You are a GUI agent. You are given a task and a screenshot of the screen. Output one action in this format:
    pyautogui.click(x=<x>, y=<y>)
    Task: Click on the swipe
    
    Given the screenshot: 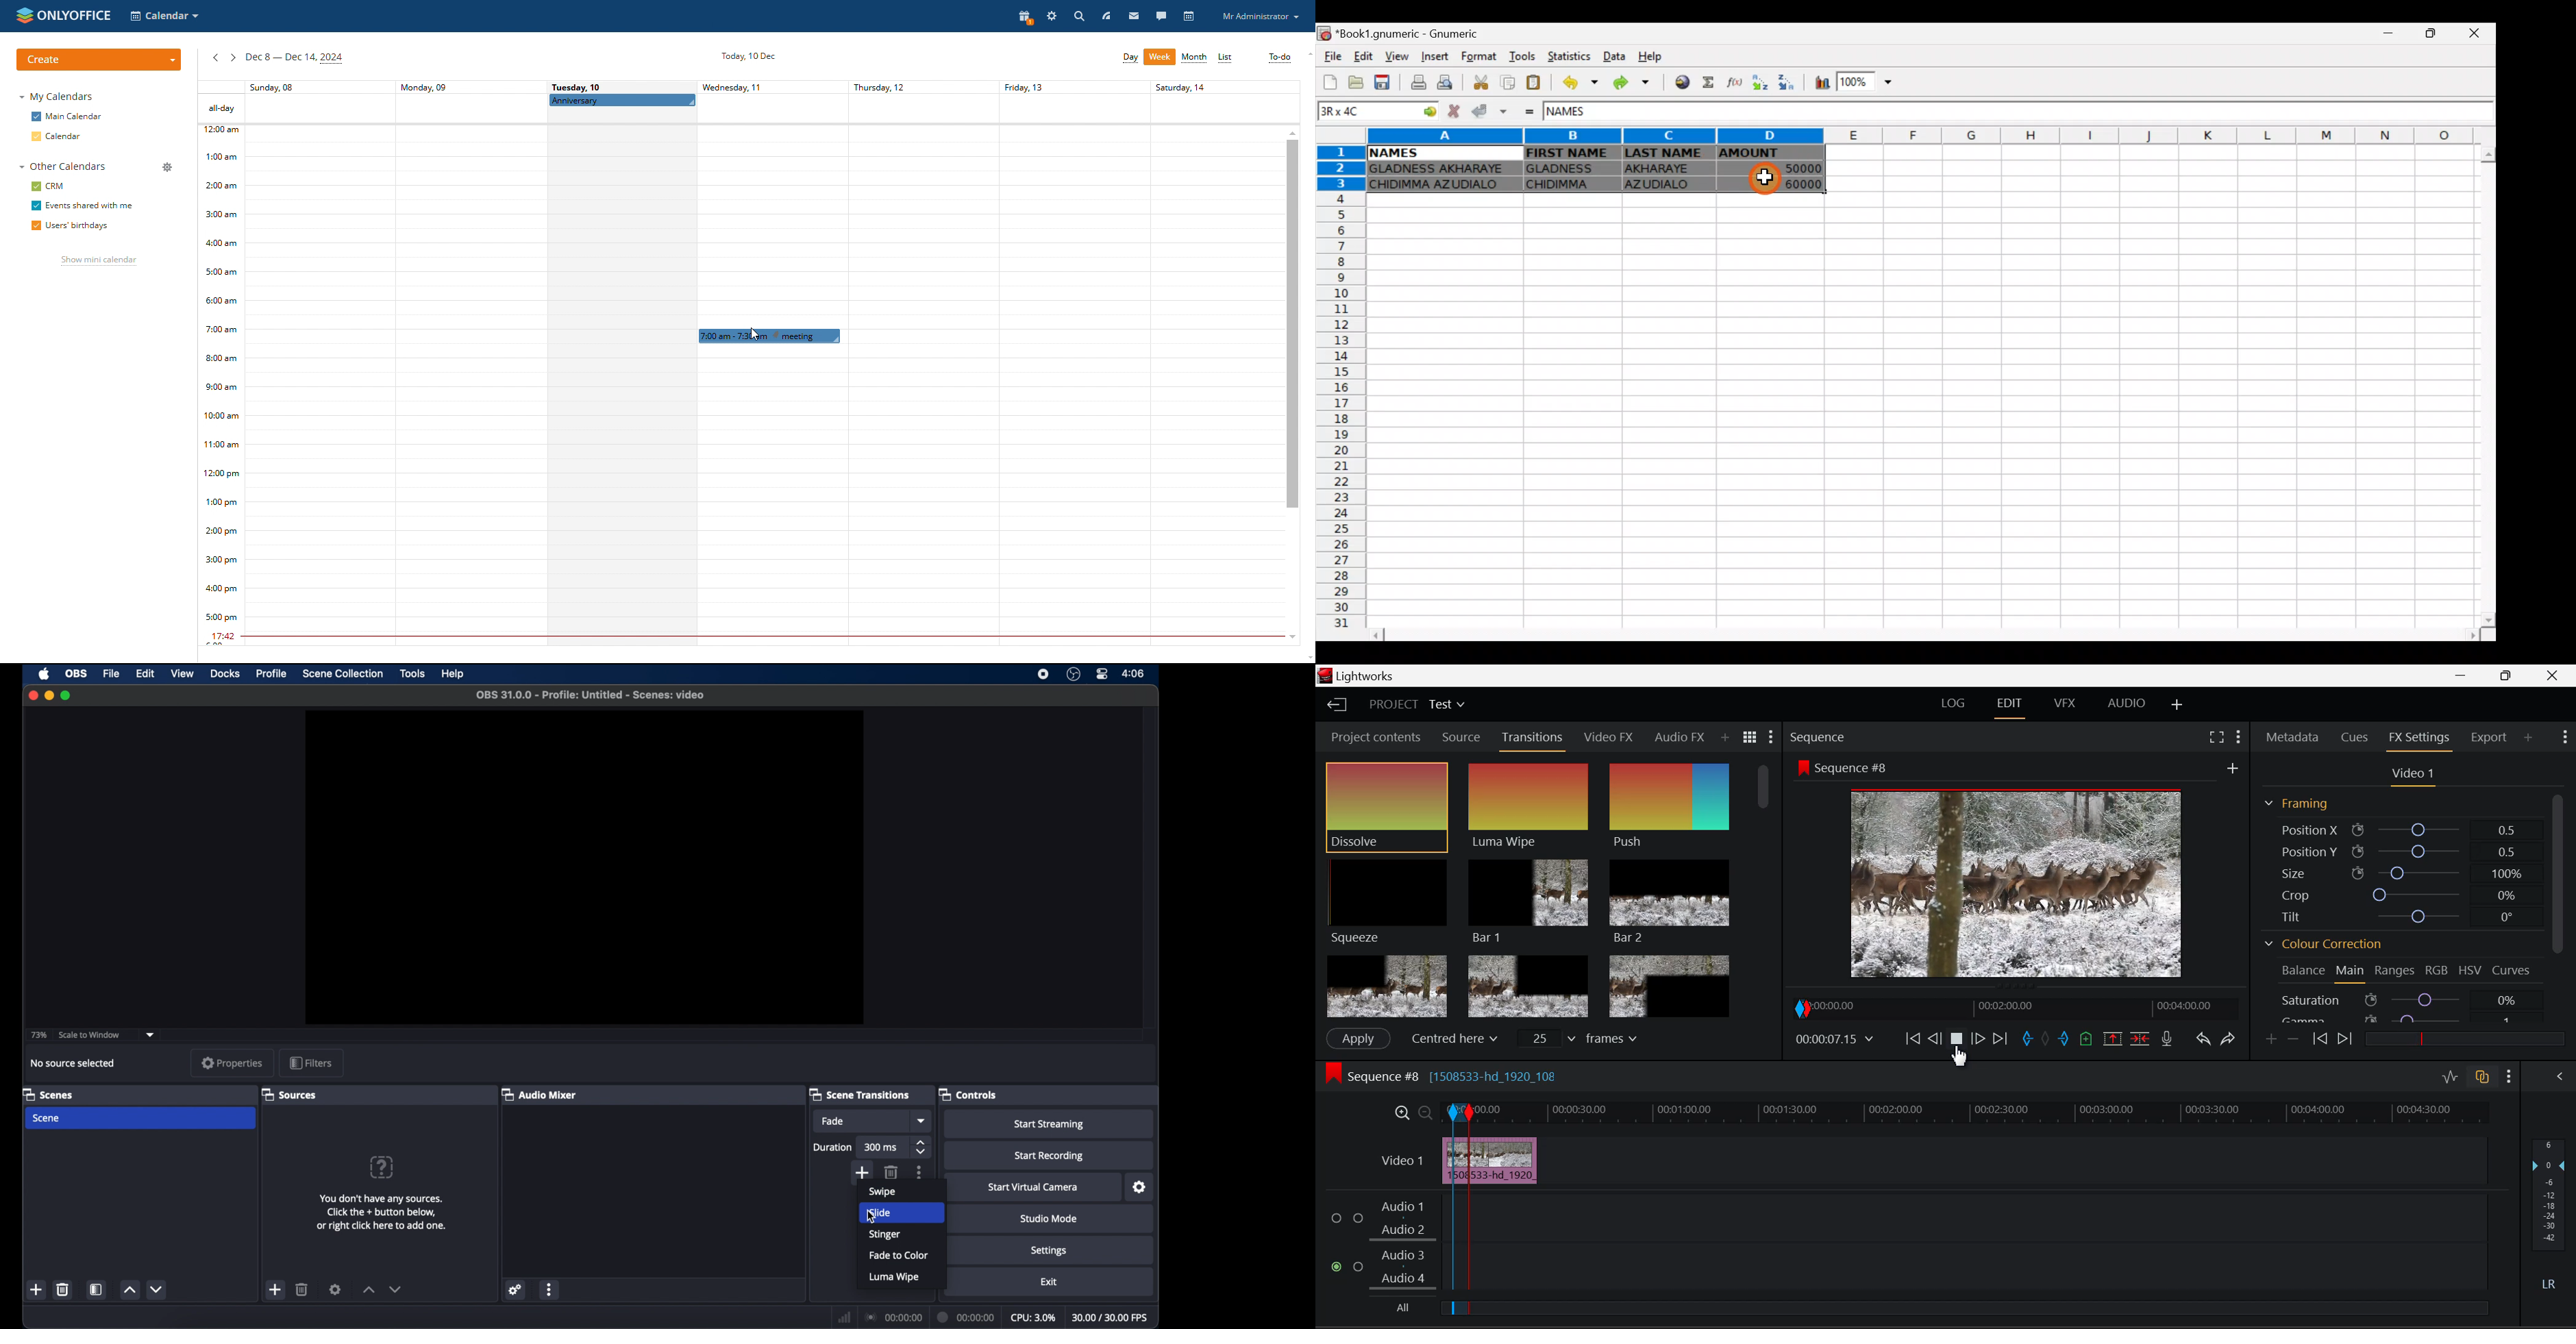 What is the action you would take?
    pyautogui.click(x=882, y=1192)
    